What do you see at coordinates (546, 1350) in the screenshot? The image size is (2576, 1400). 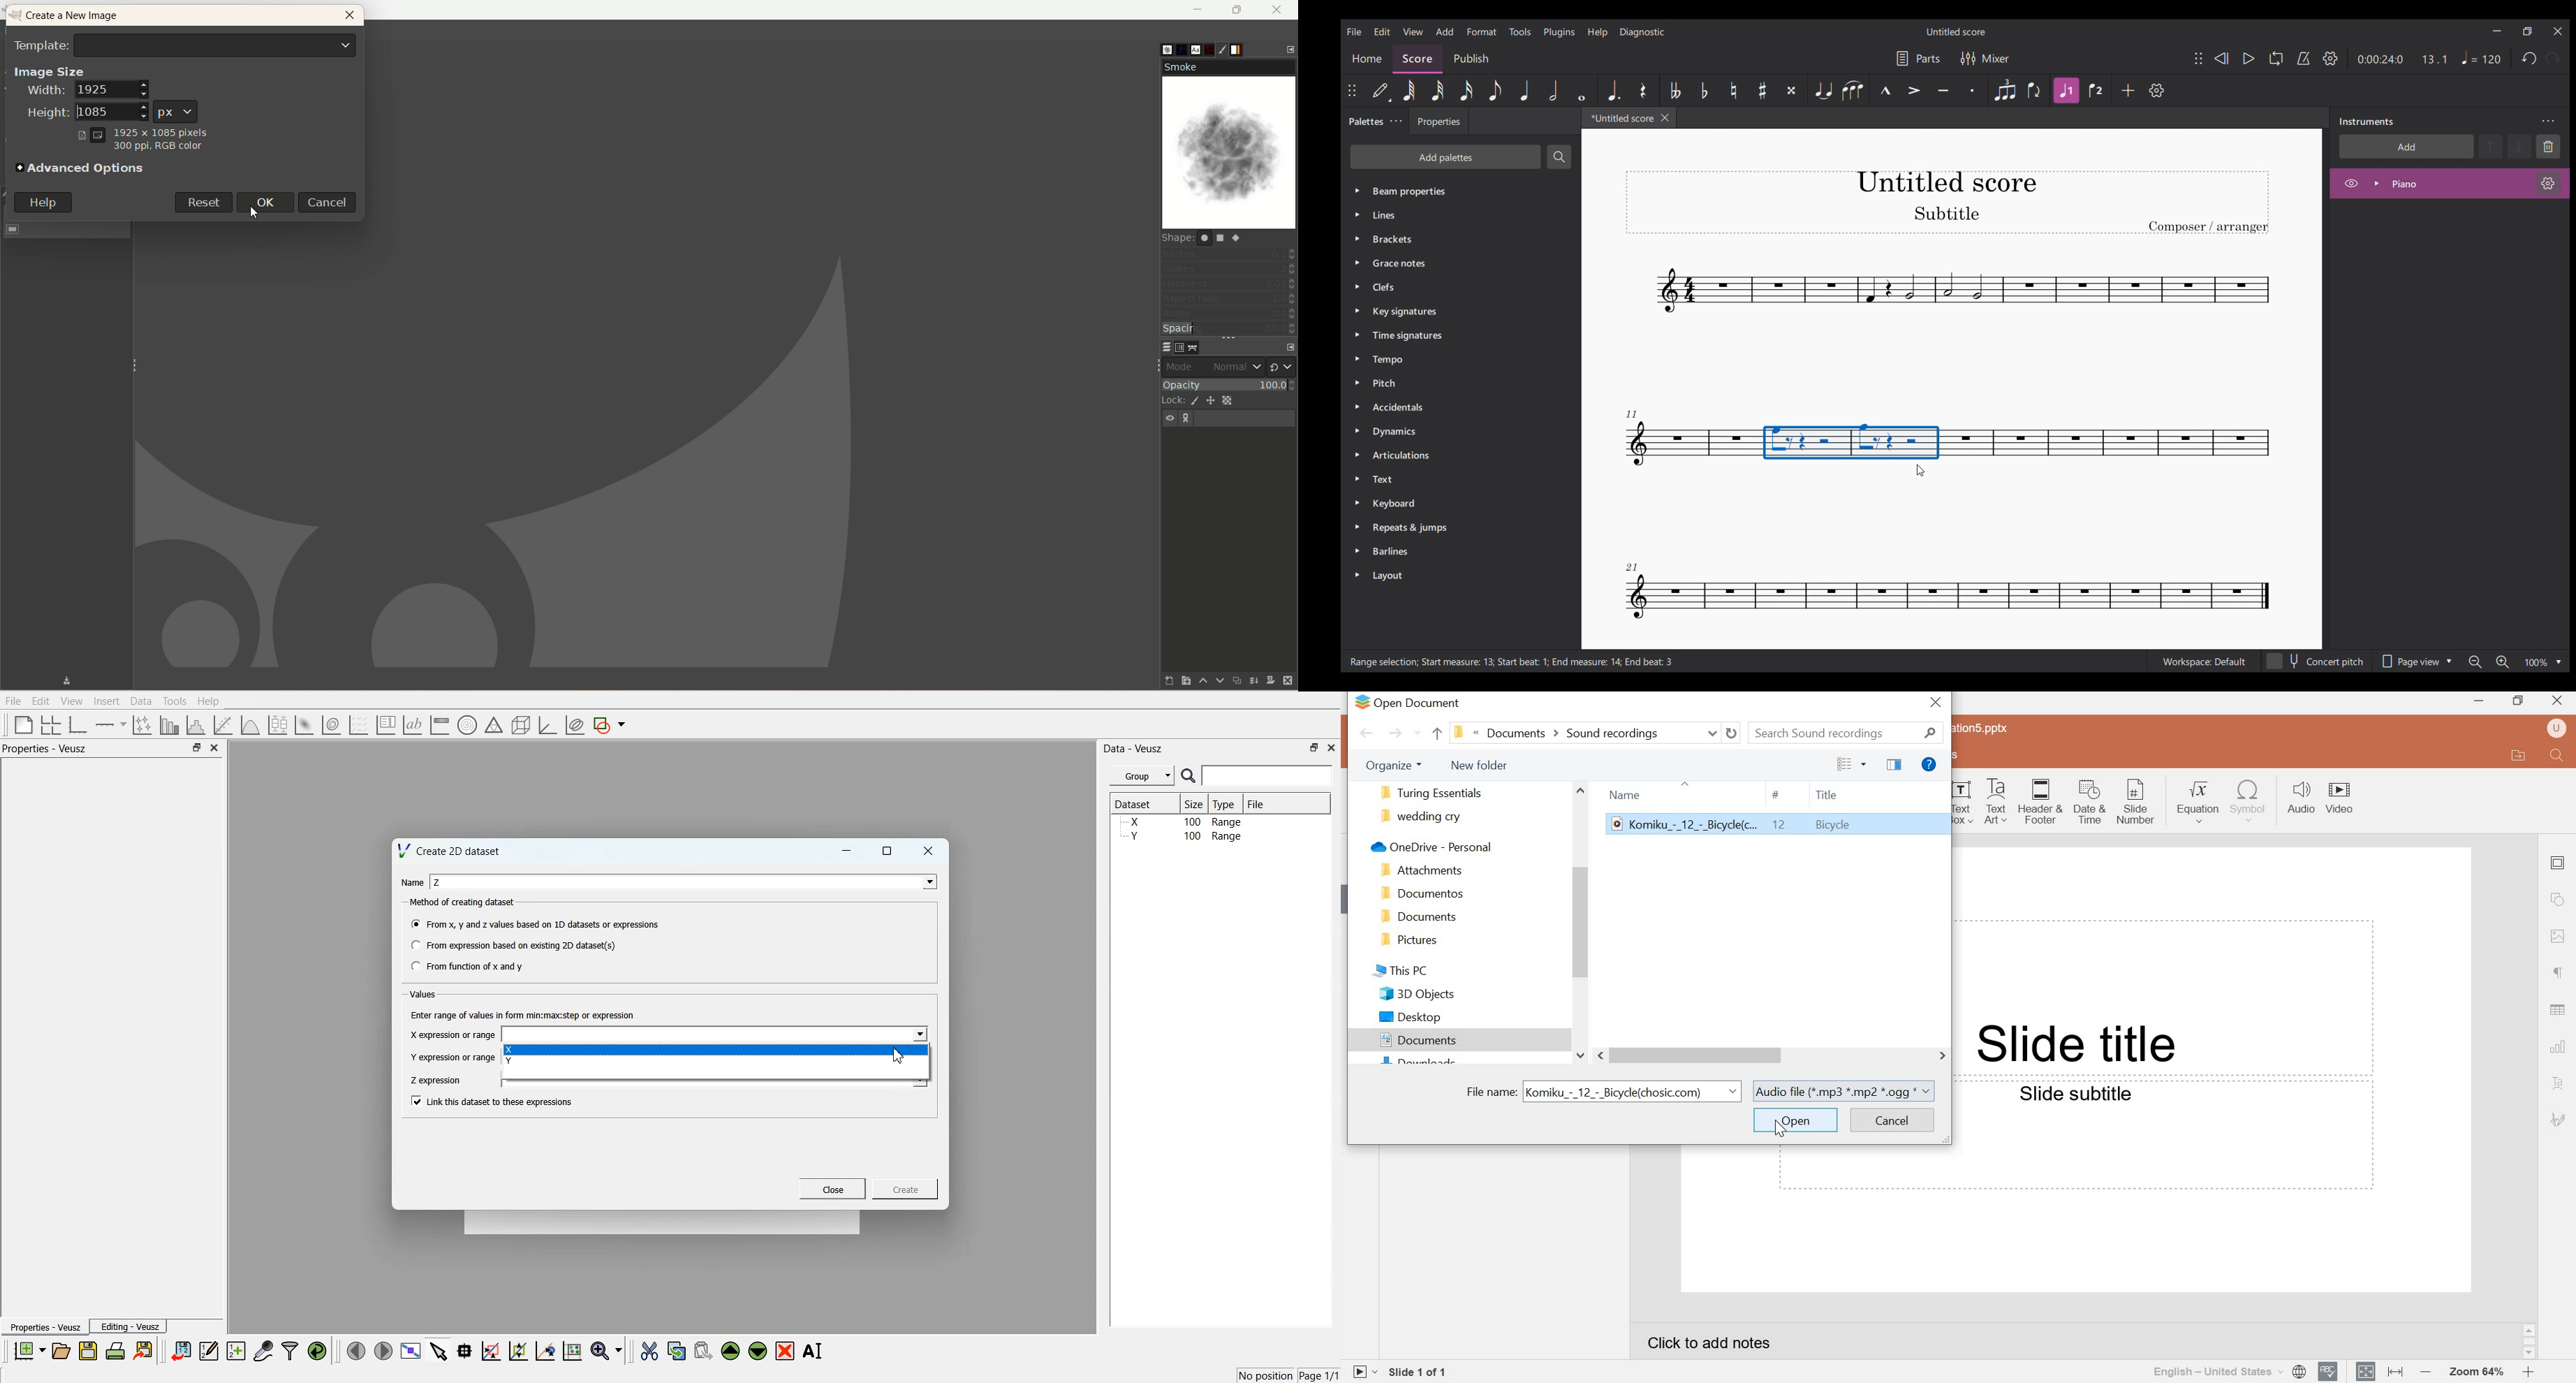 I see `Recenter graph axes` at bounding box center [546, 1350].